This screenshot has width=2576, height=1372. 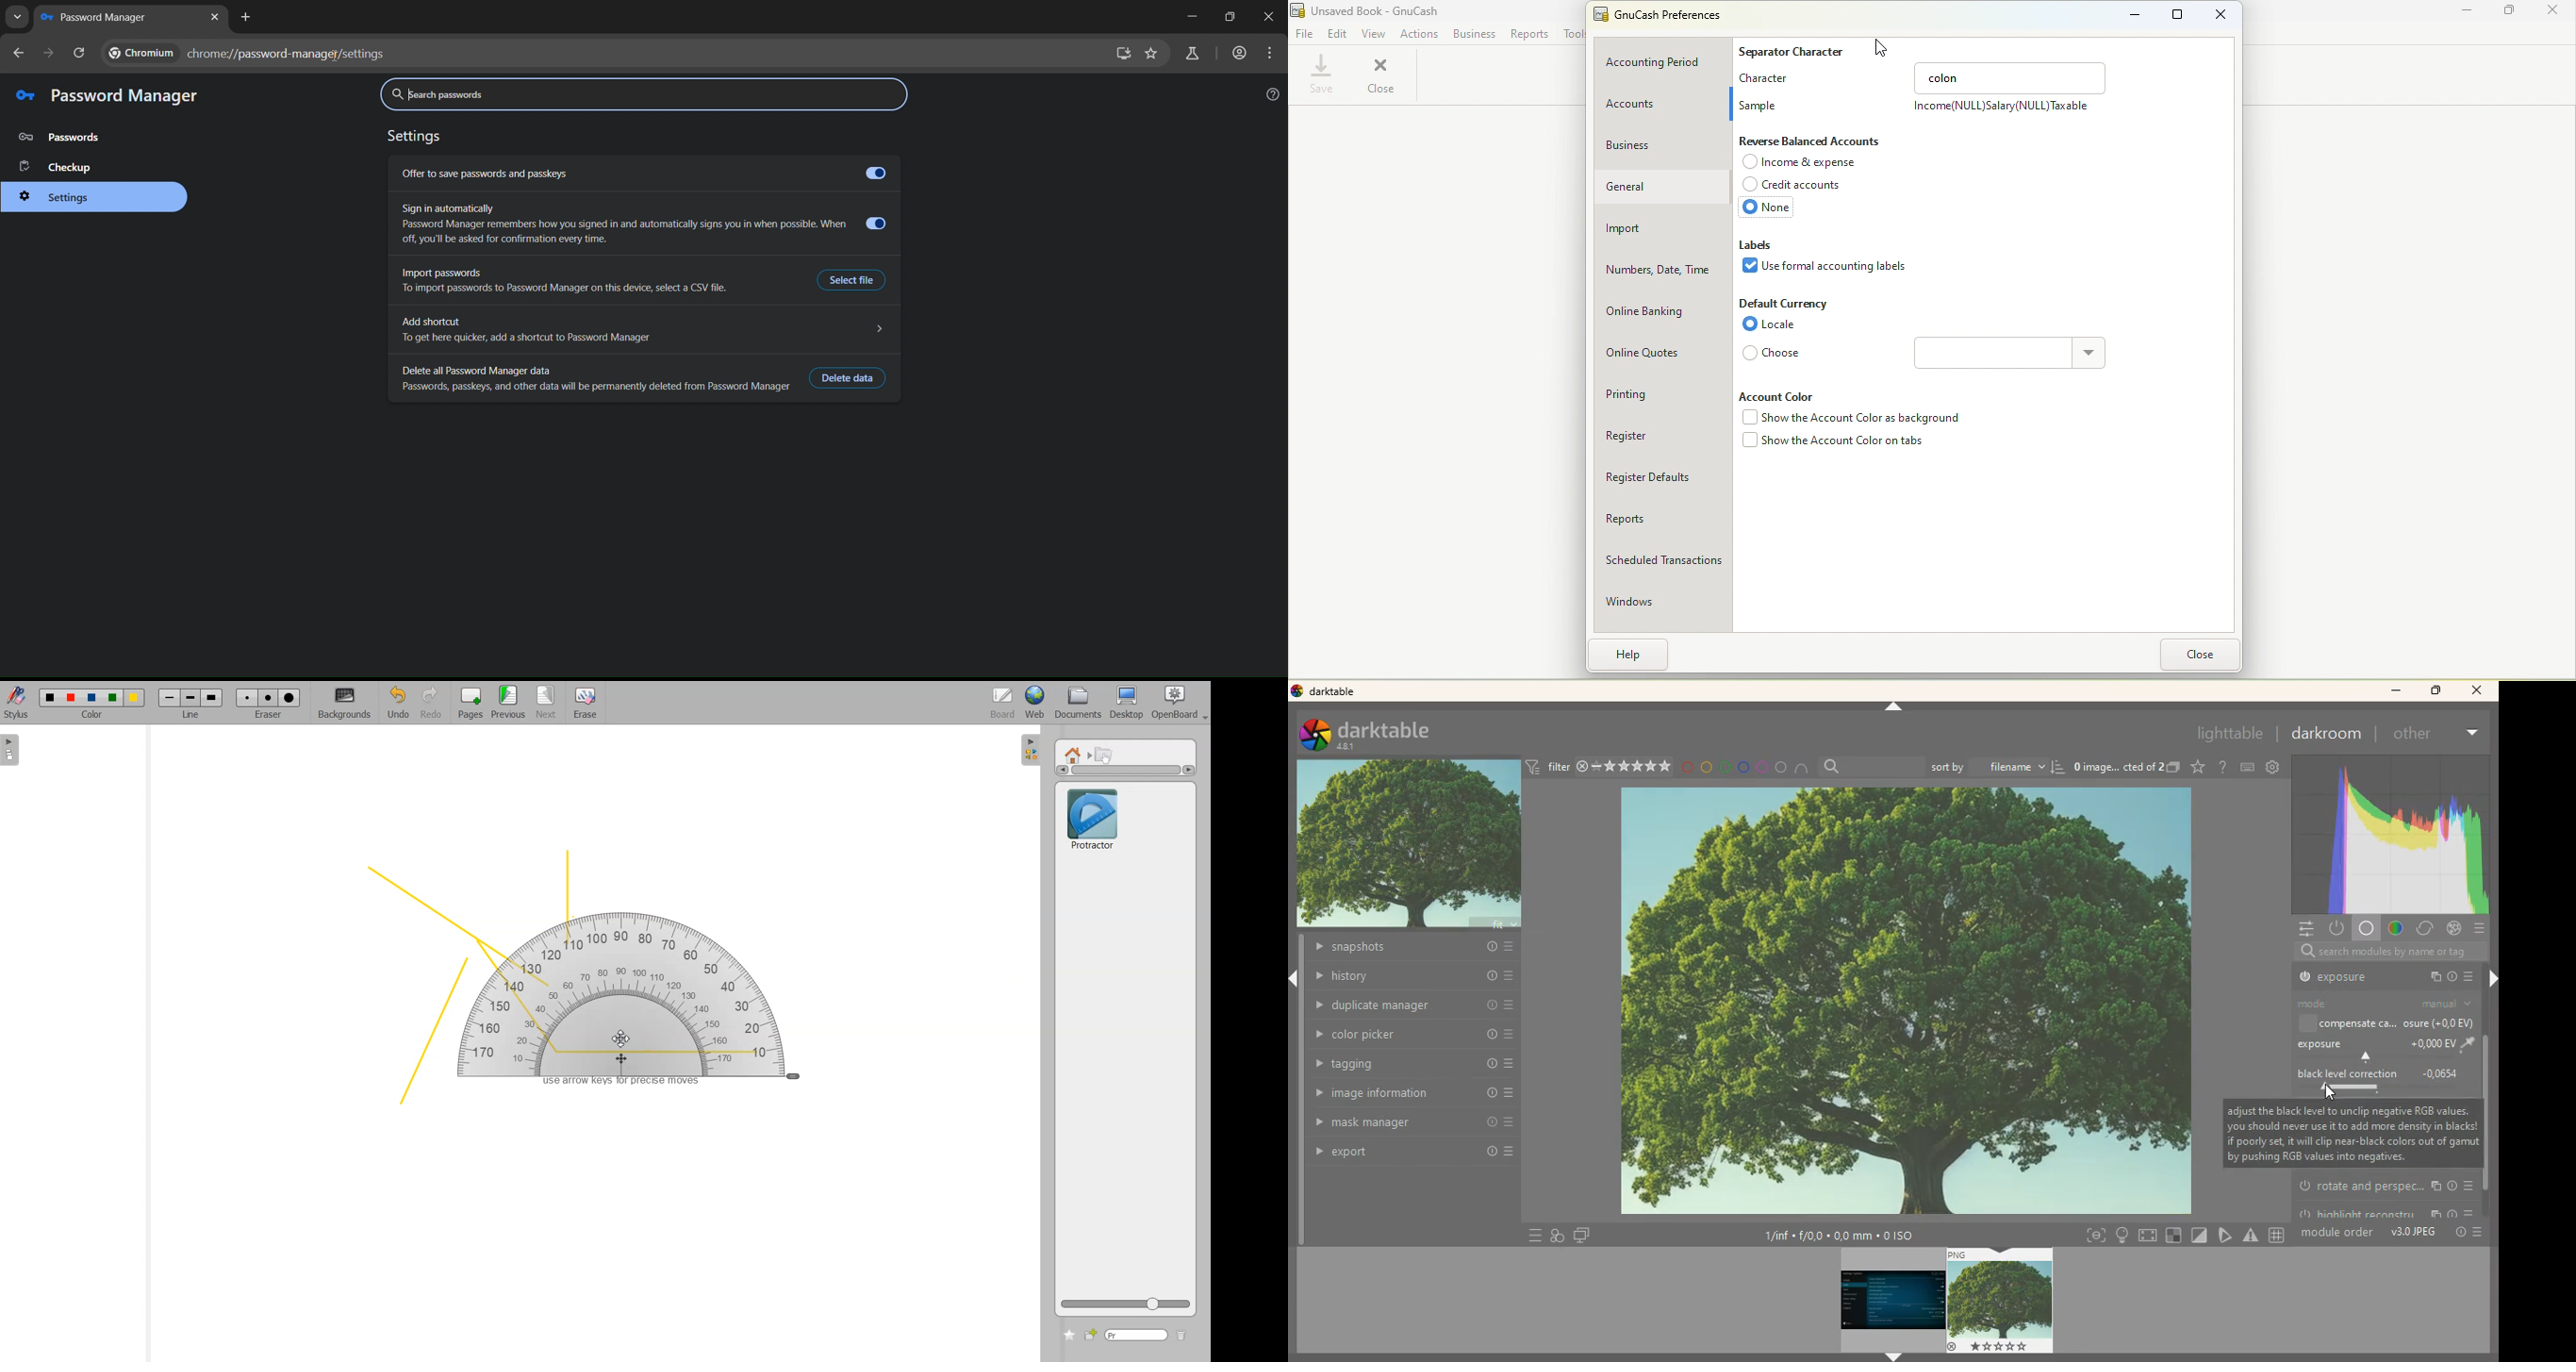 What do you see at coordinates (2332, 1003) in the screenshot?
I see `mode` at bounding box center [2332, 1003].